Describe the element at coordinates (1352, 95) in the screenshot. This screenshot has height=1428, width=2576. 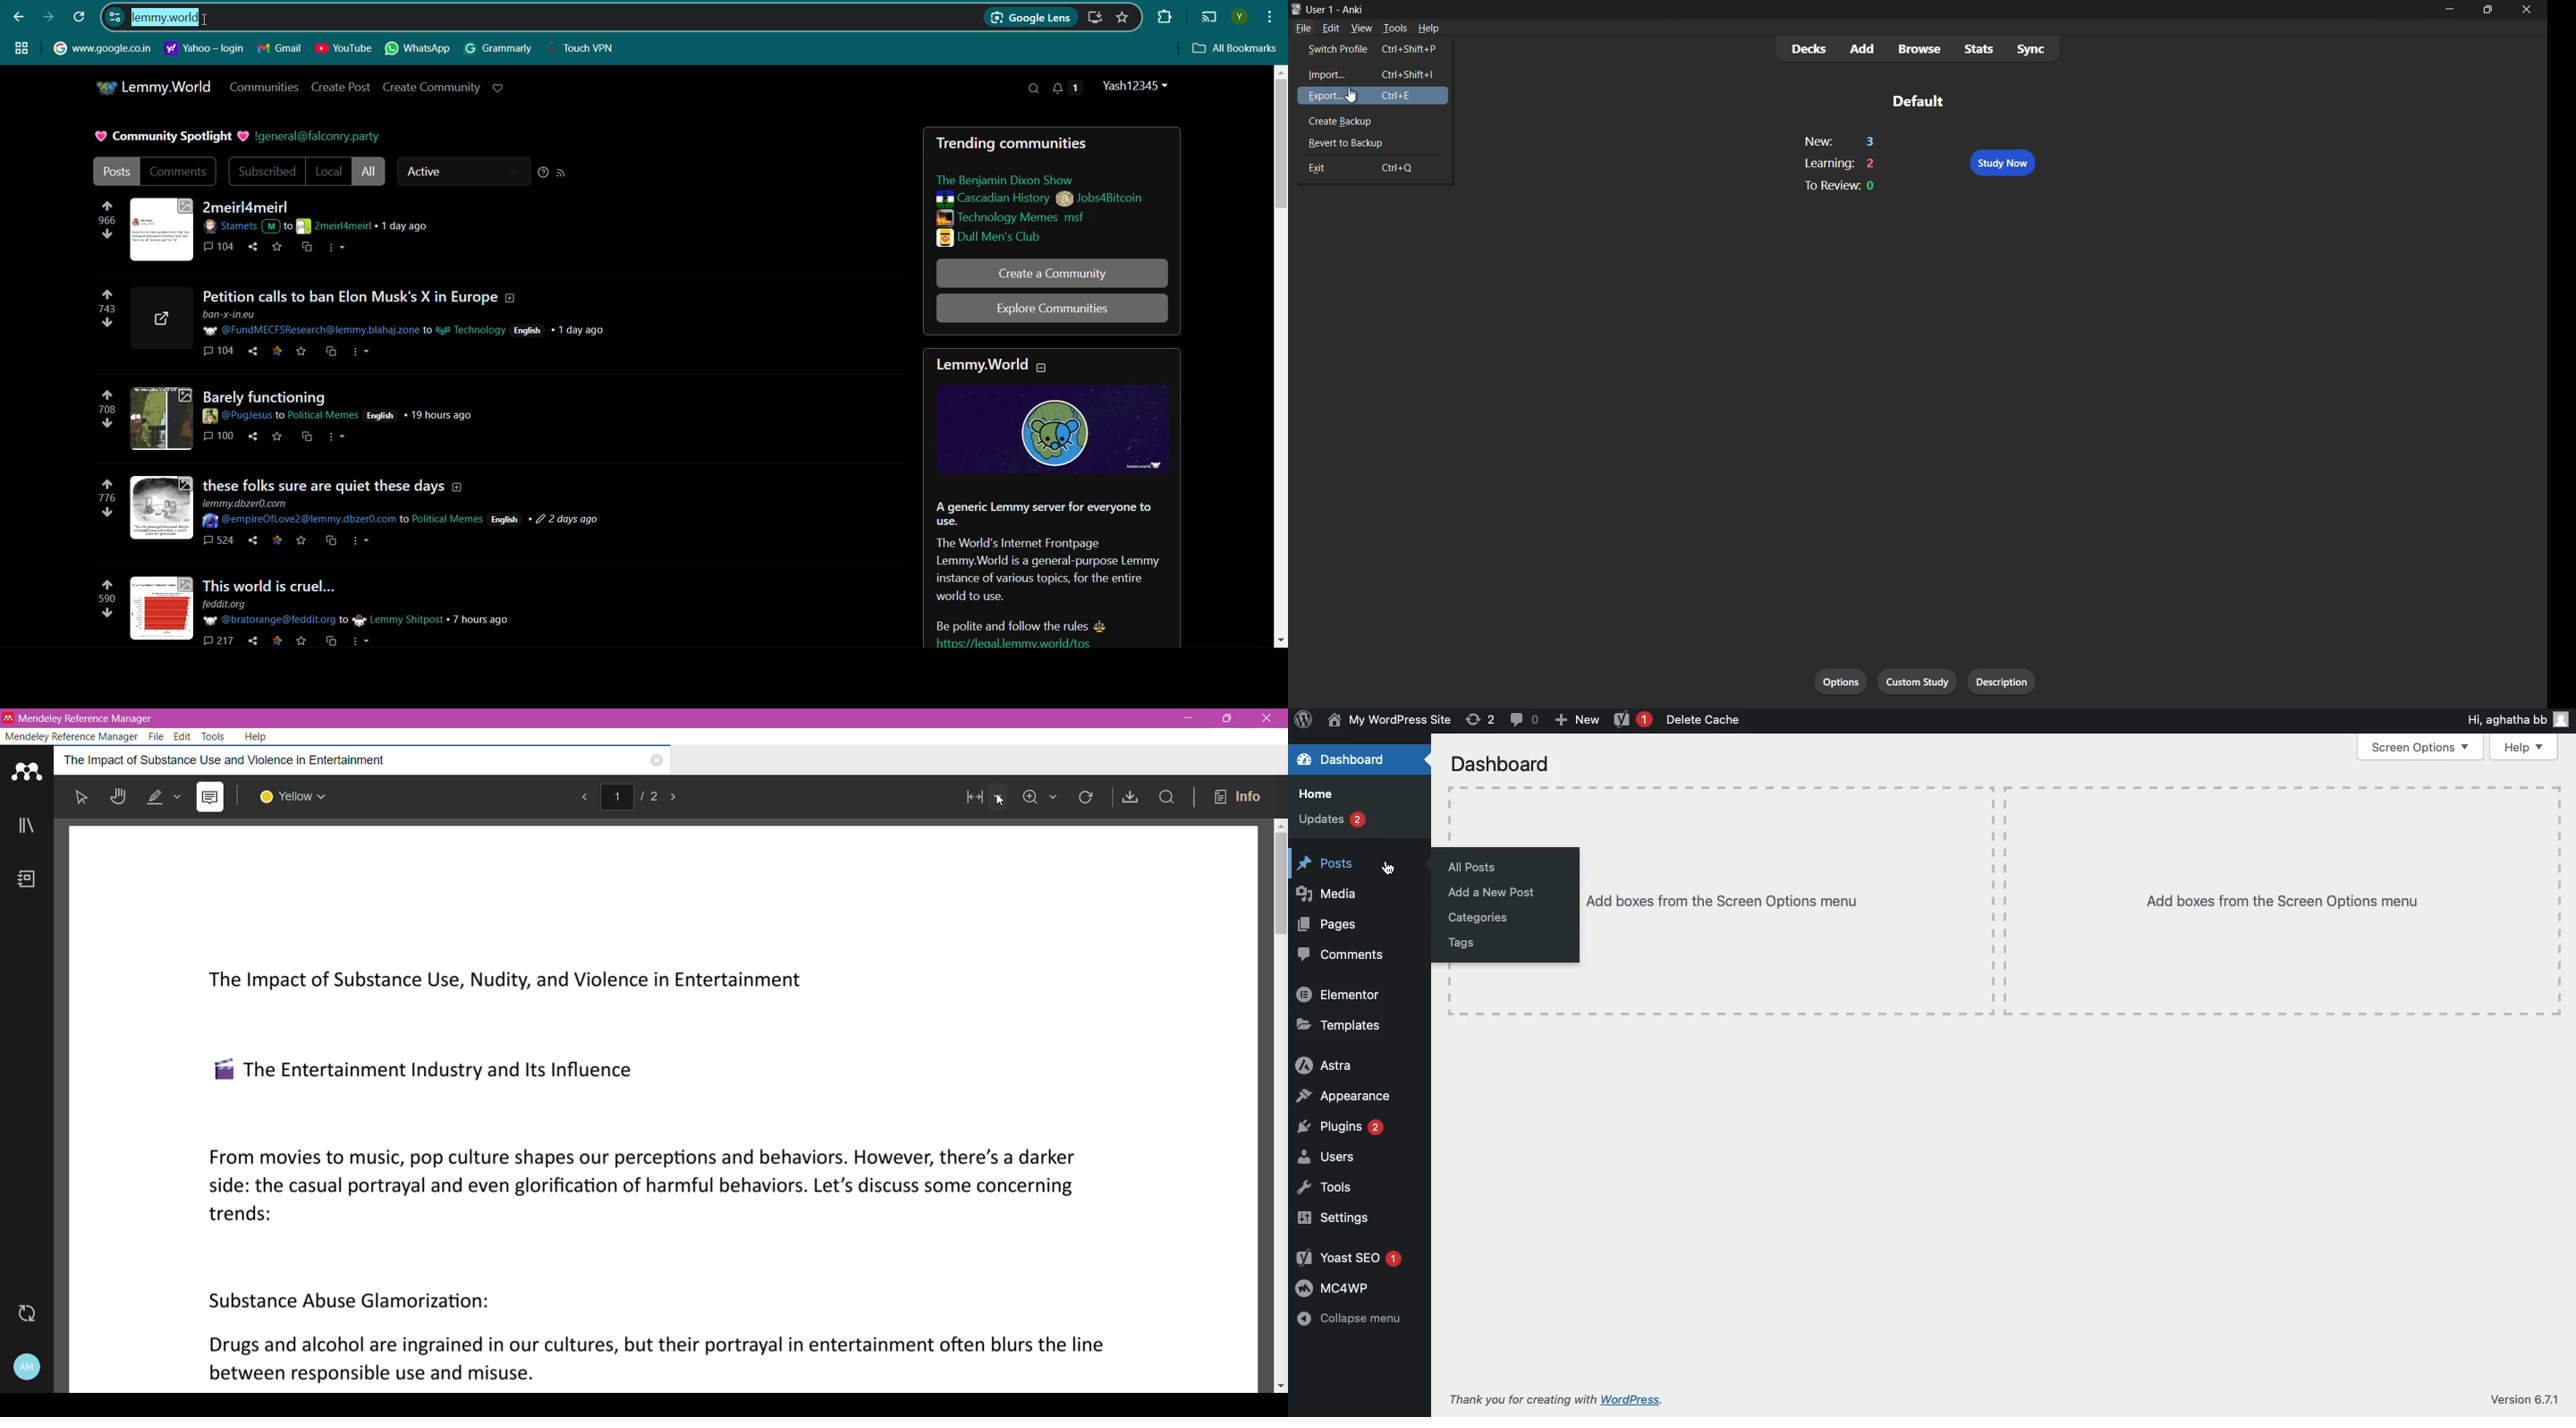
I see `cursor` at that location.